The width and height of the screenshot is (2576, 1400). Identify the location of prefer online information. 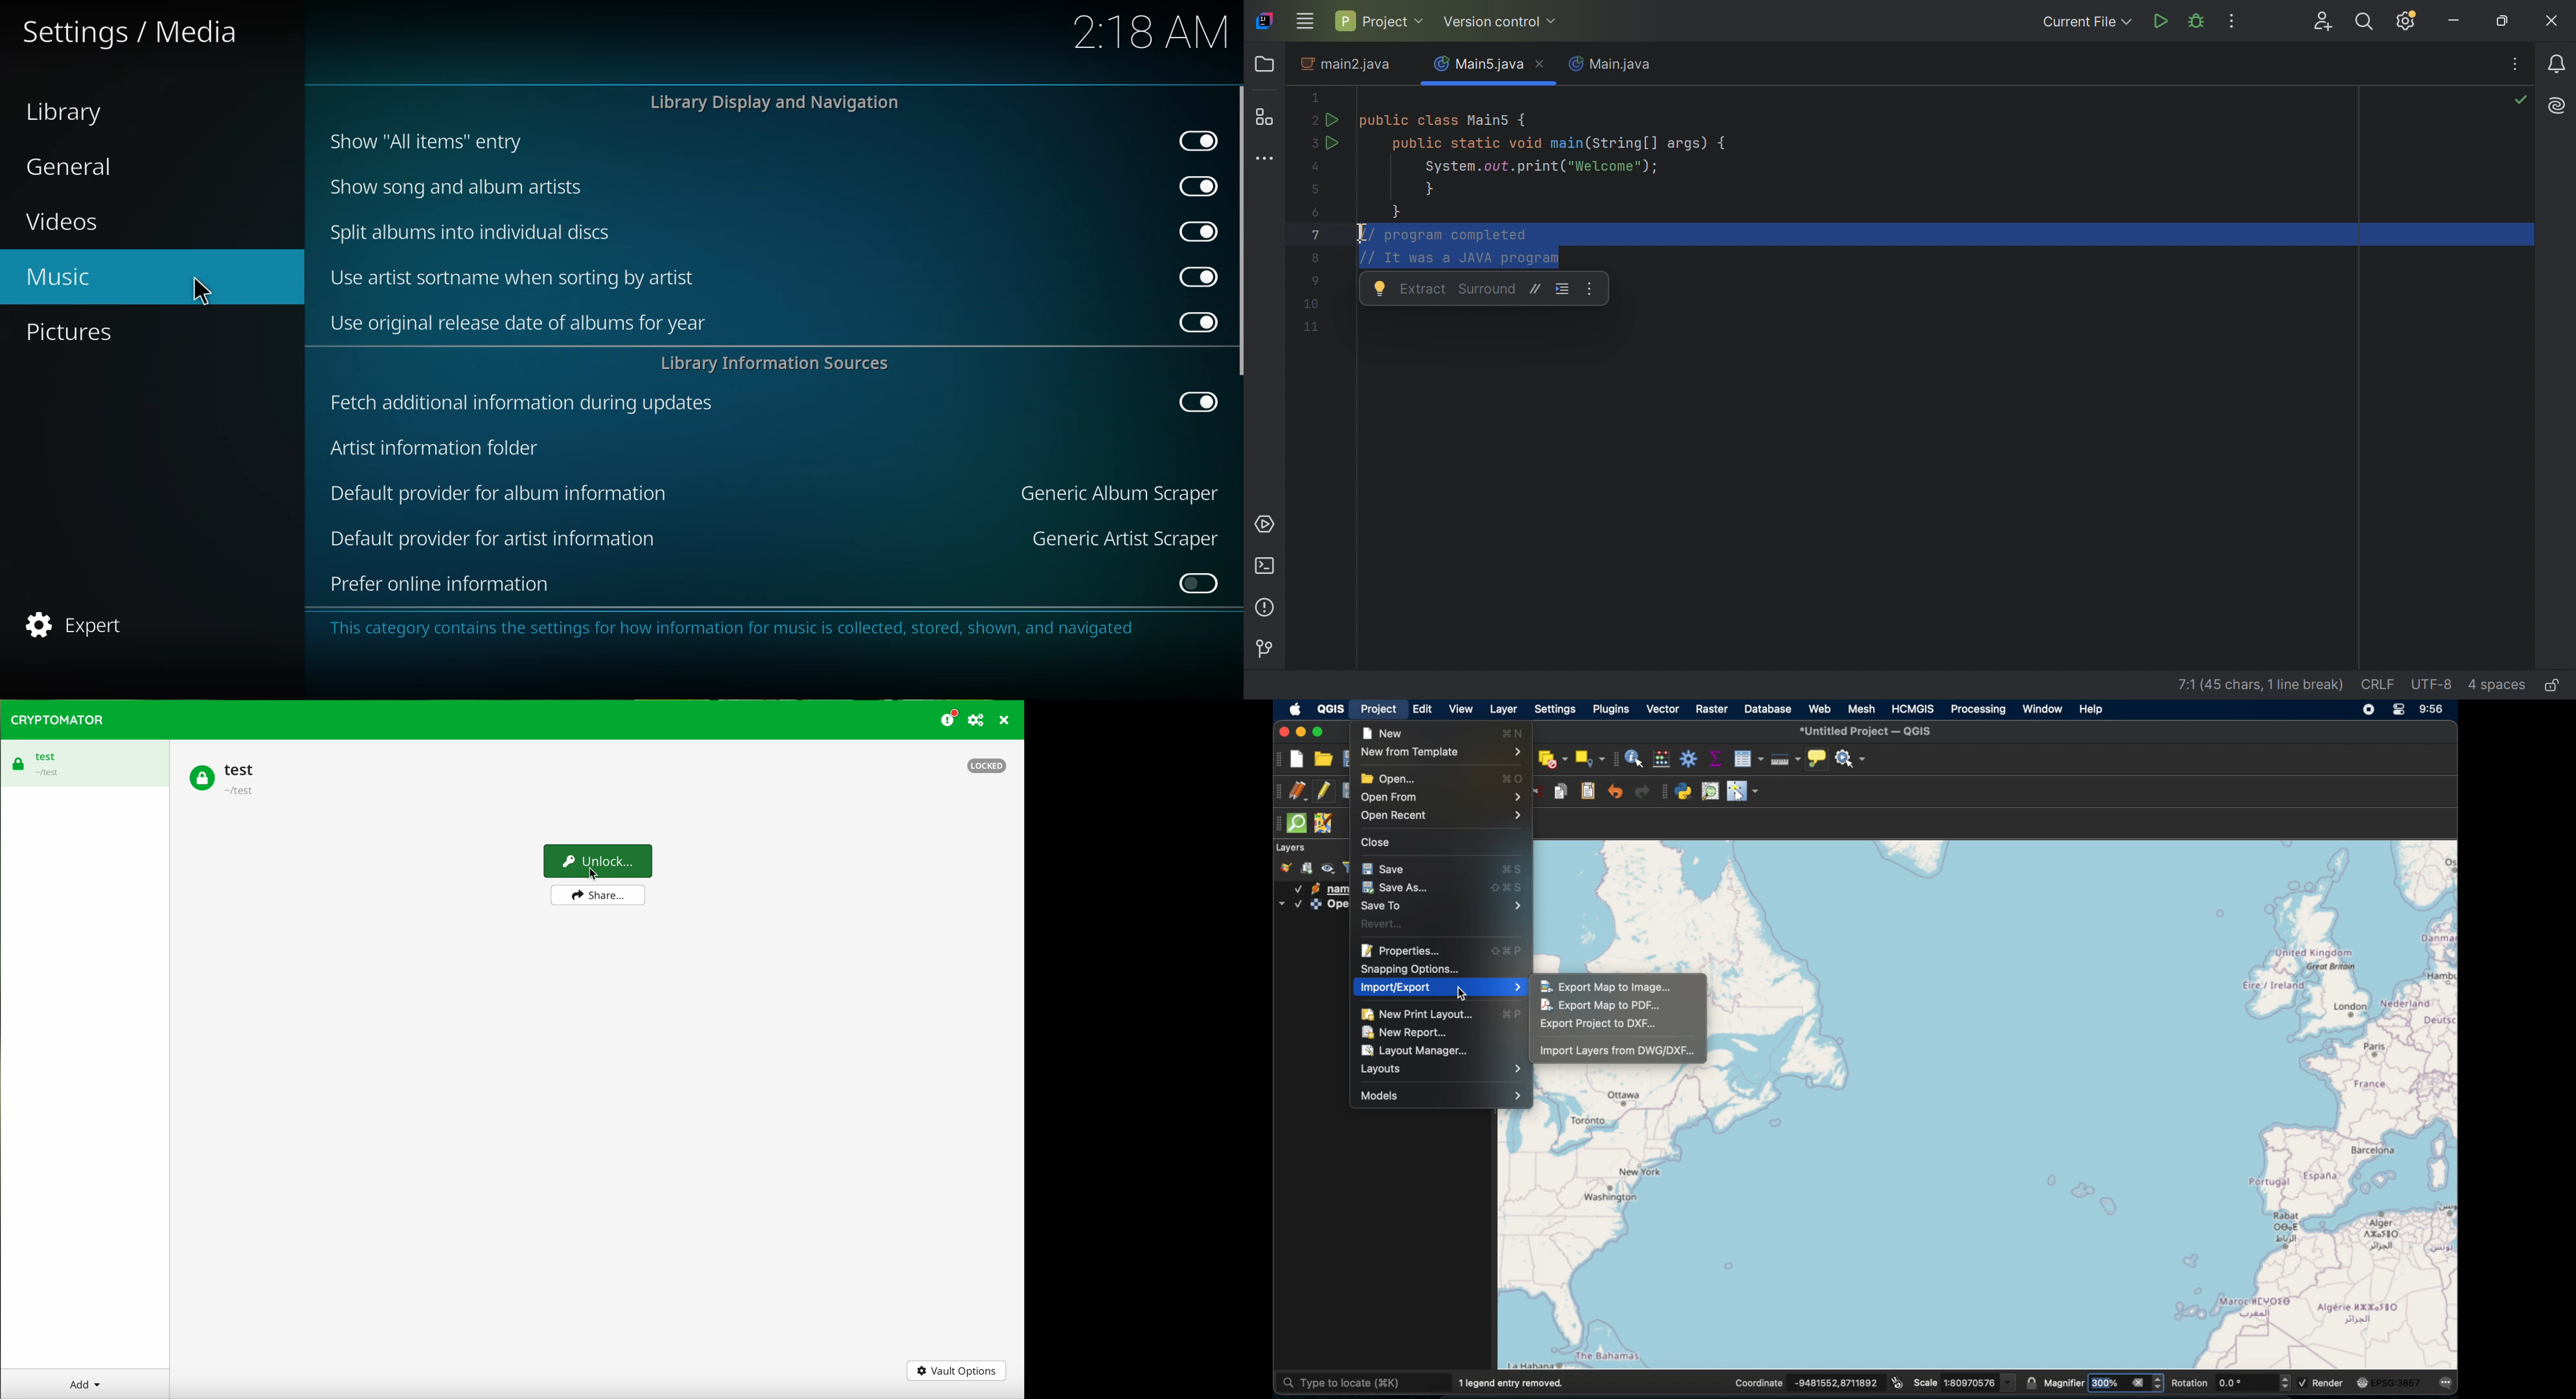
(450, 584).